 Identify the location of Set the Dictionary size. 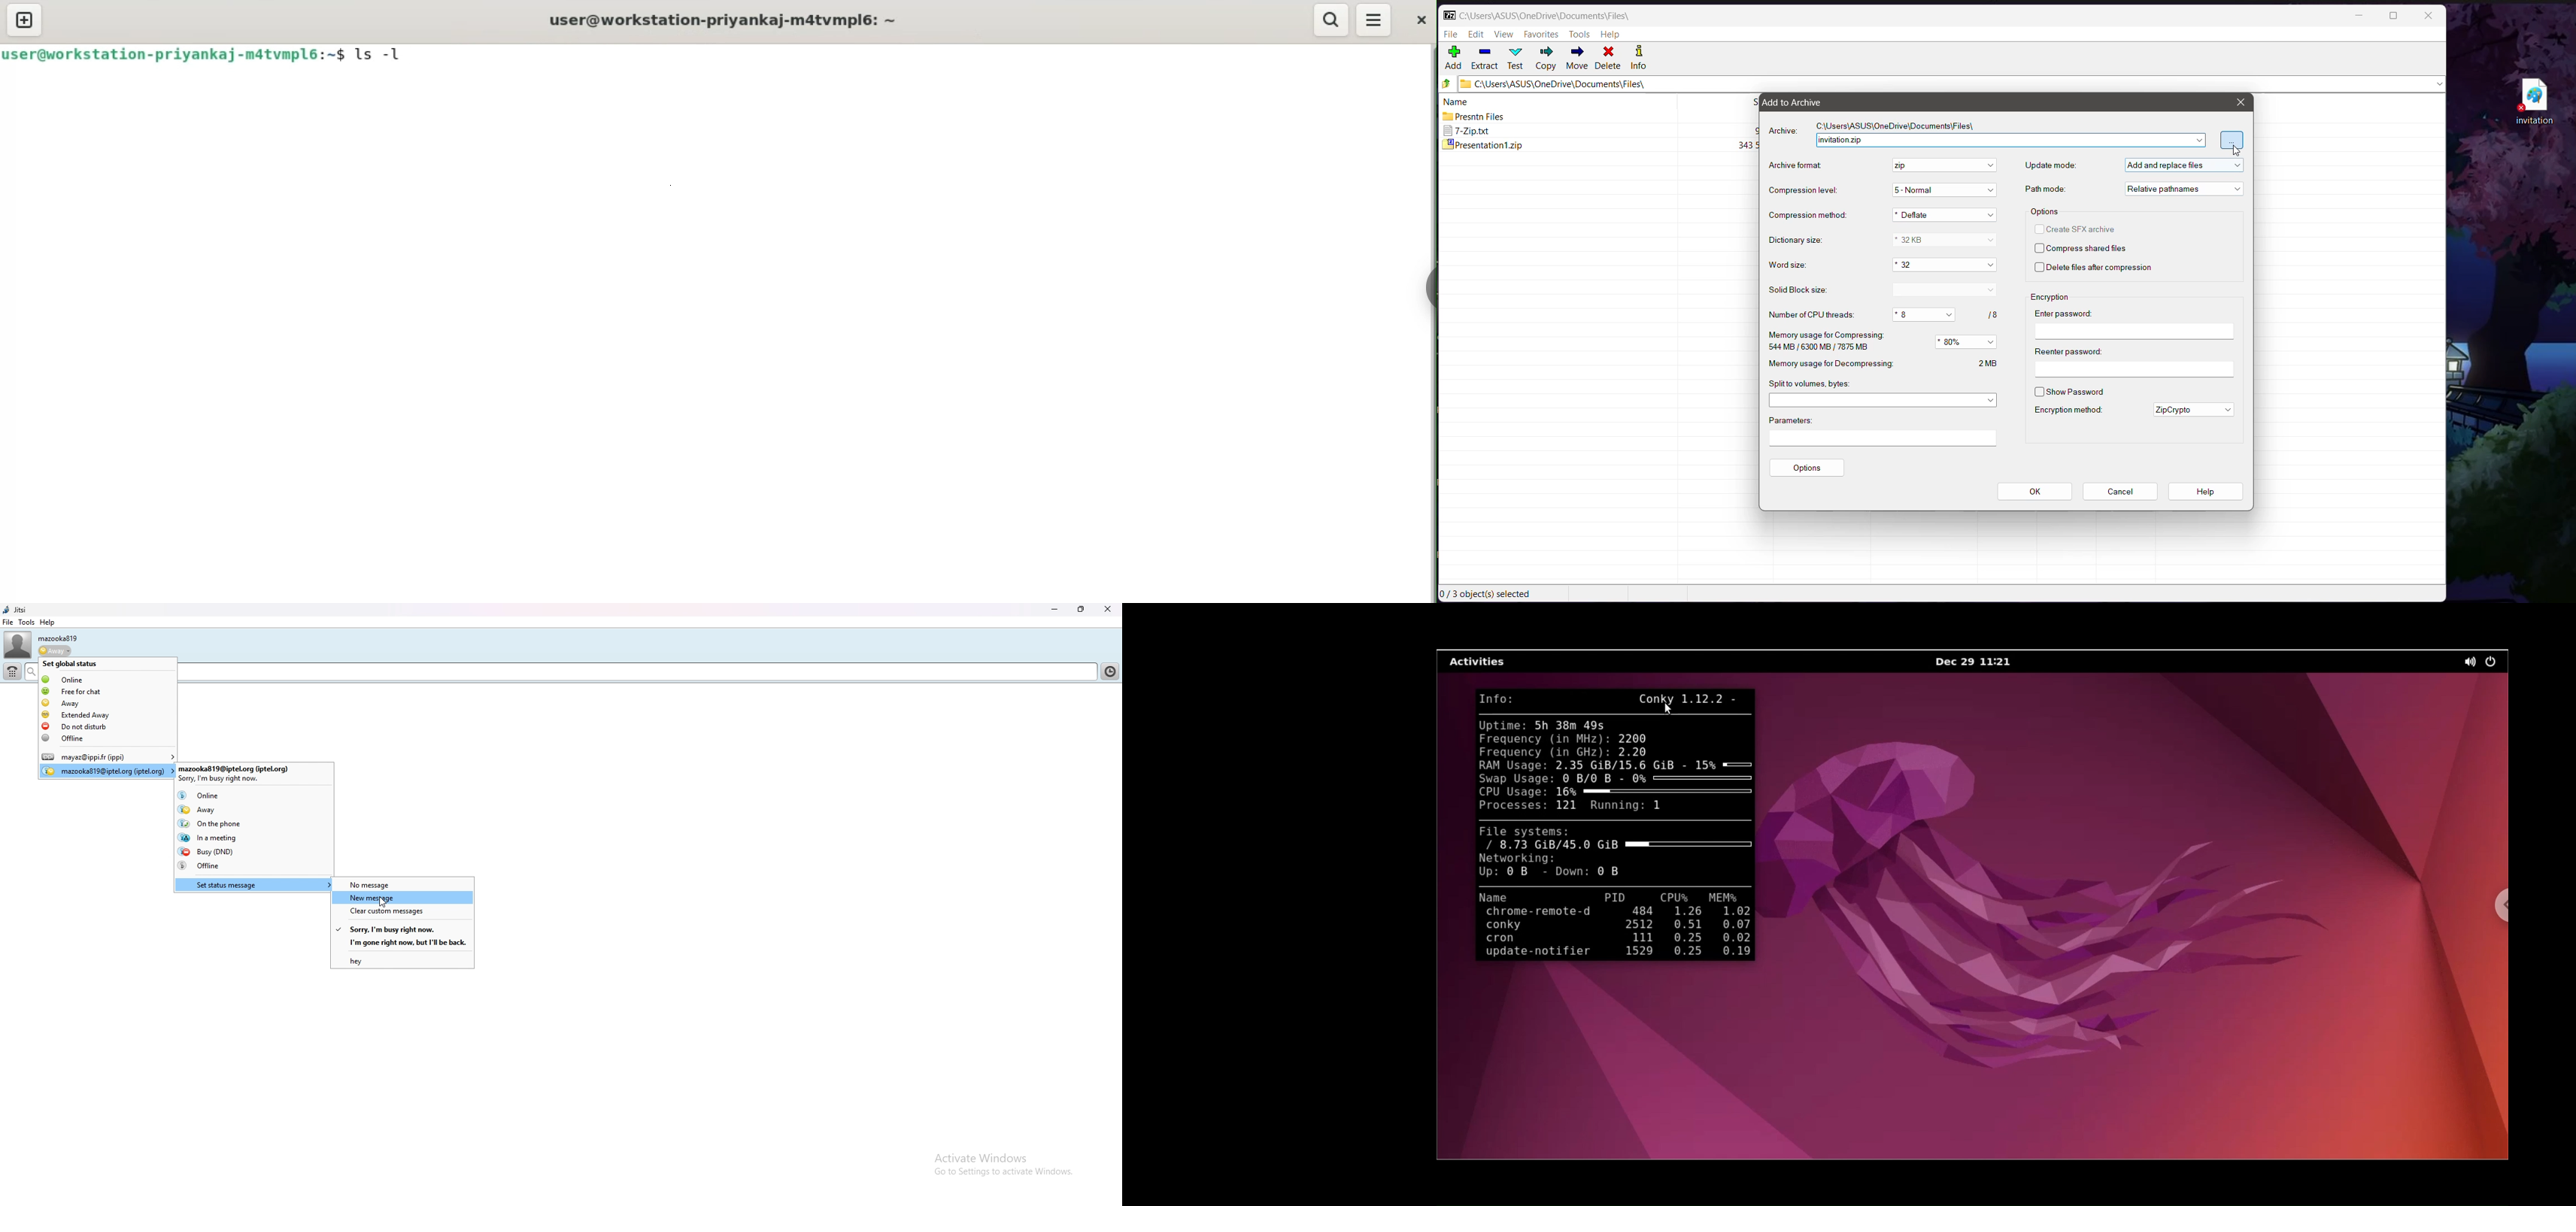
(1945, 239).